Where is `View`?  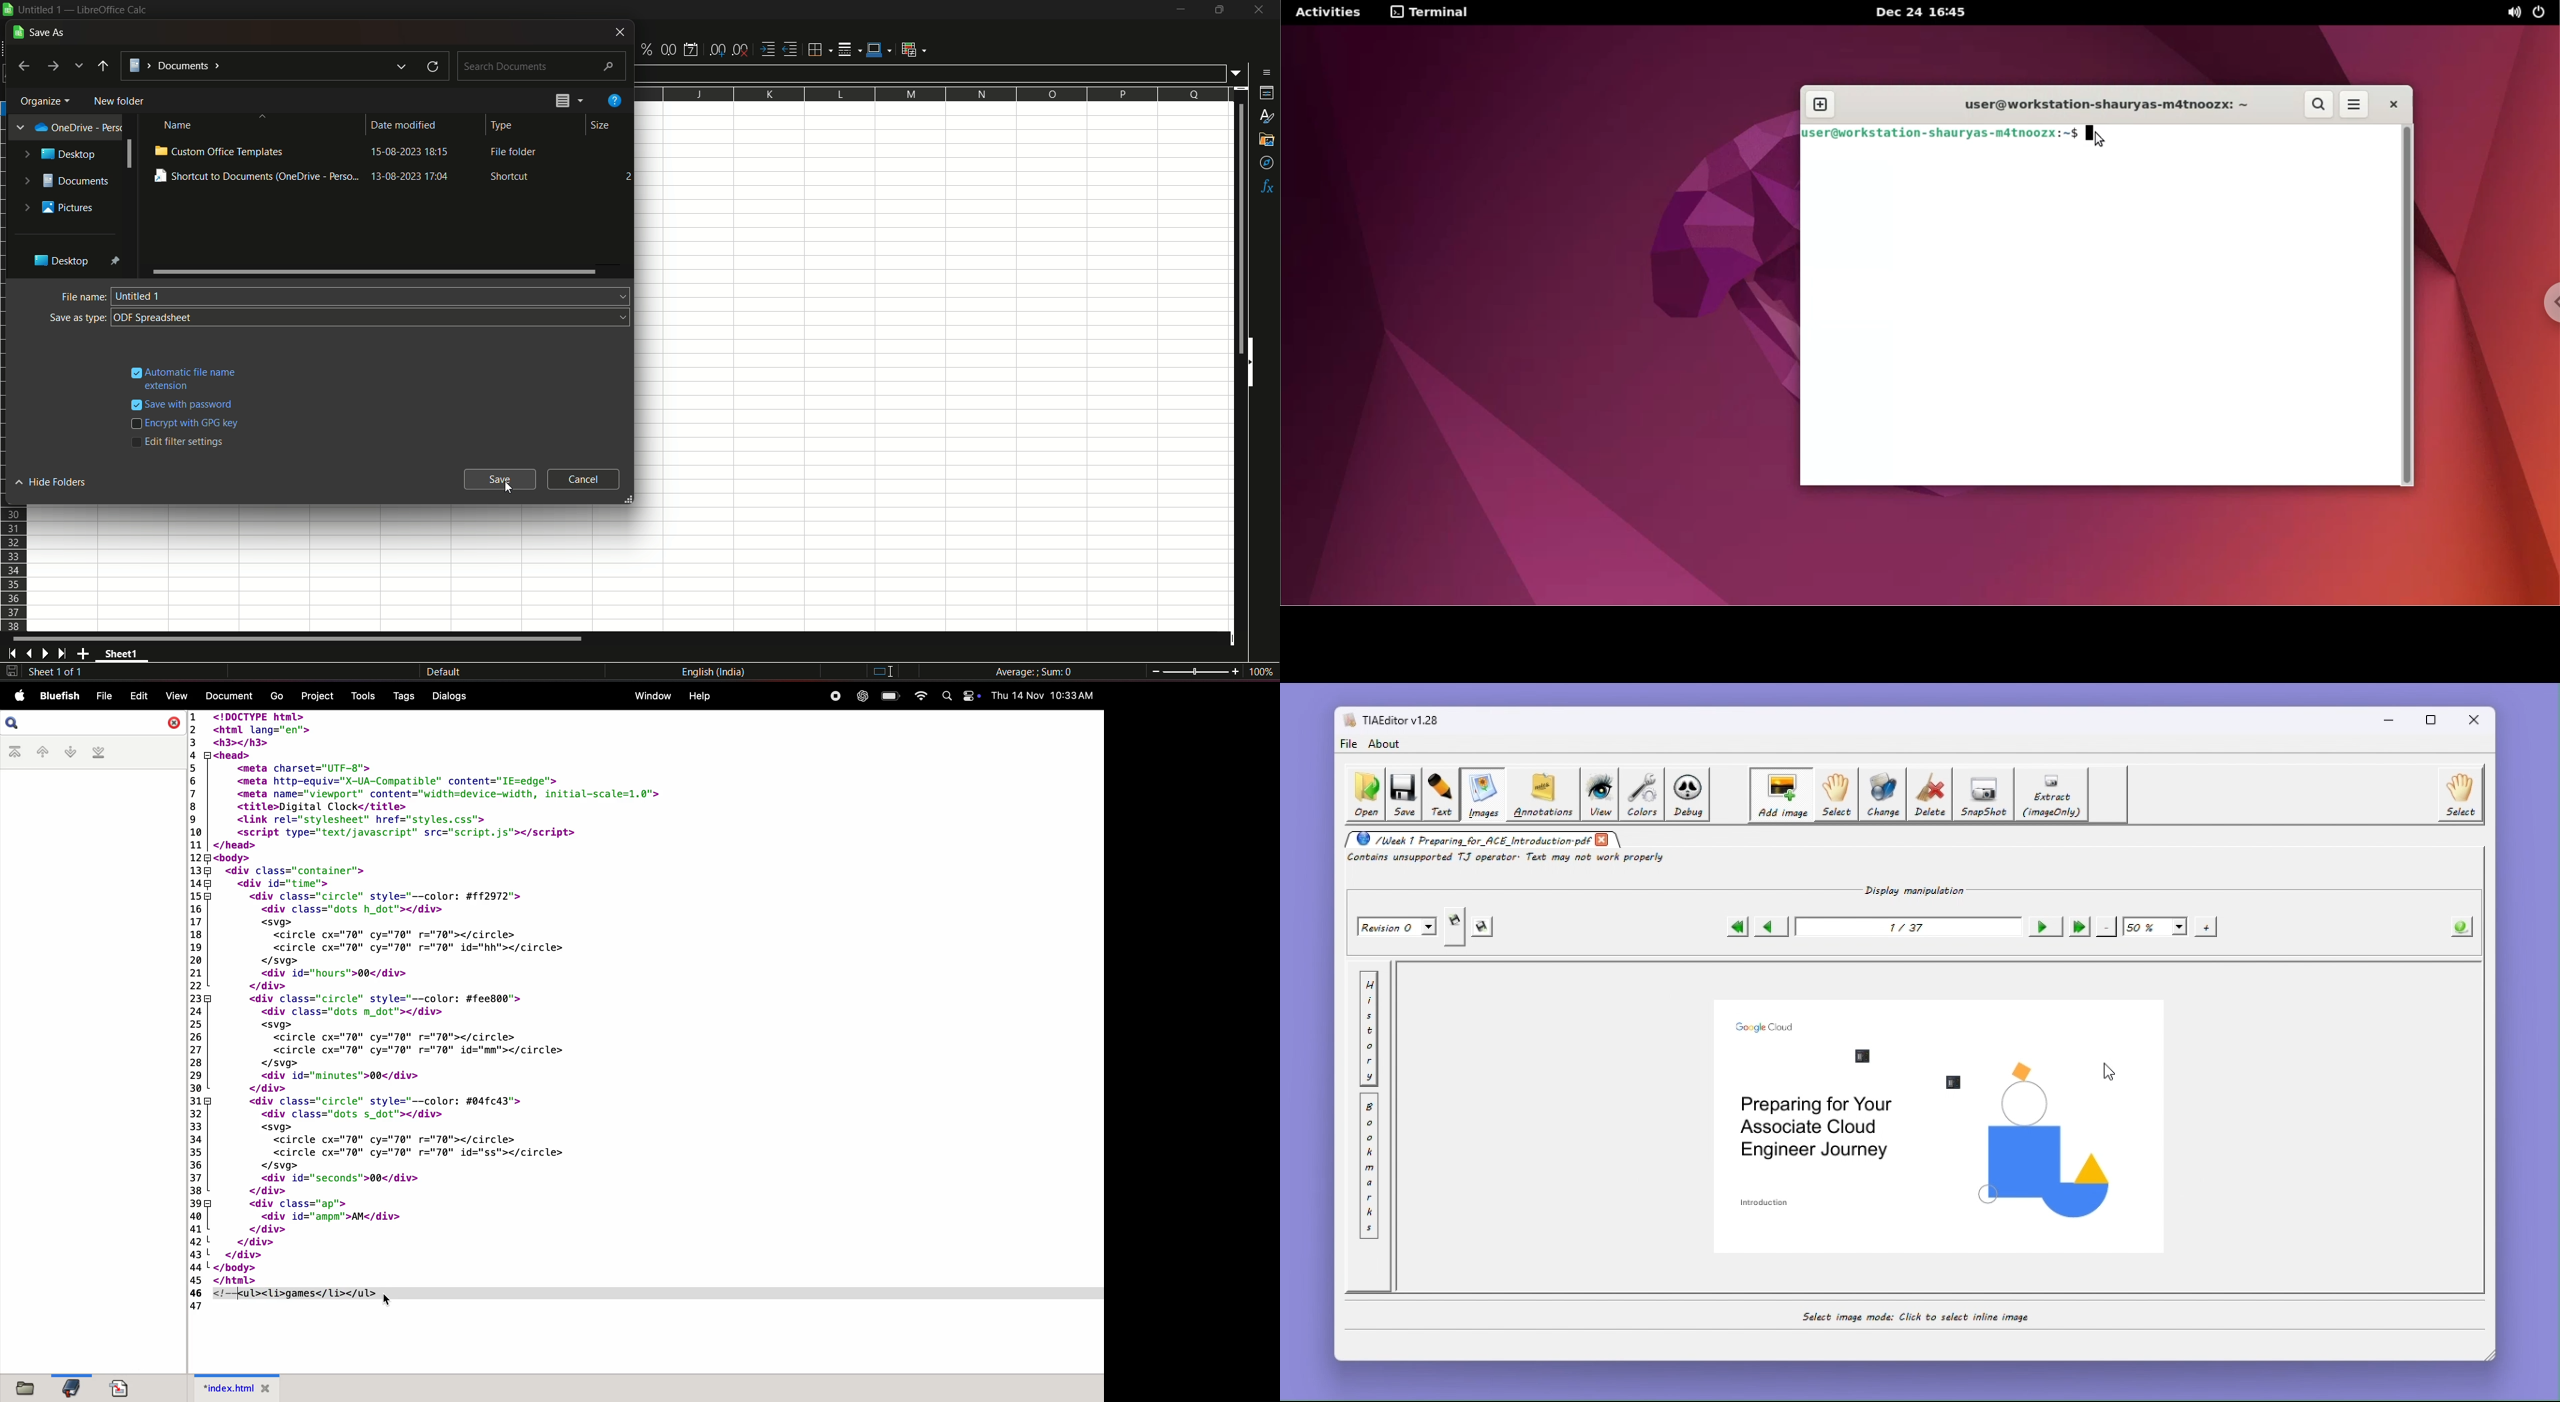 View is located at coordinates (176, 696).